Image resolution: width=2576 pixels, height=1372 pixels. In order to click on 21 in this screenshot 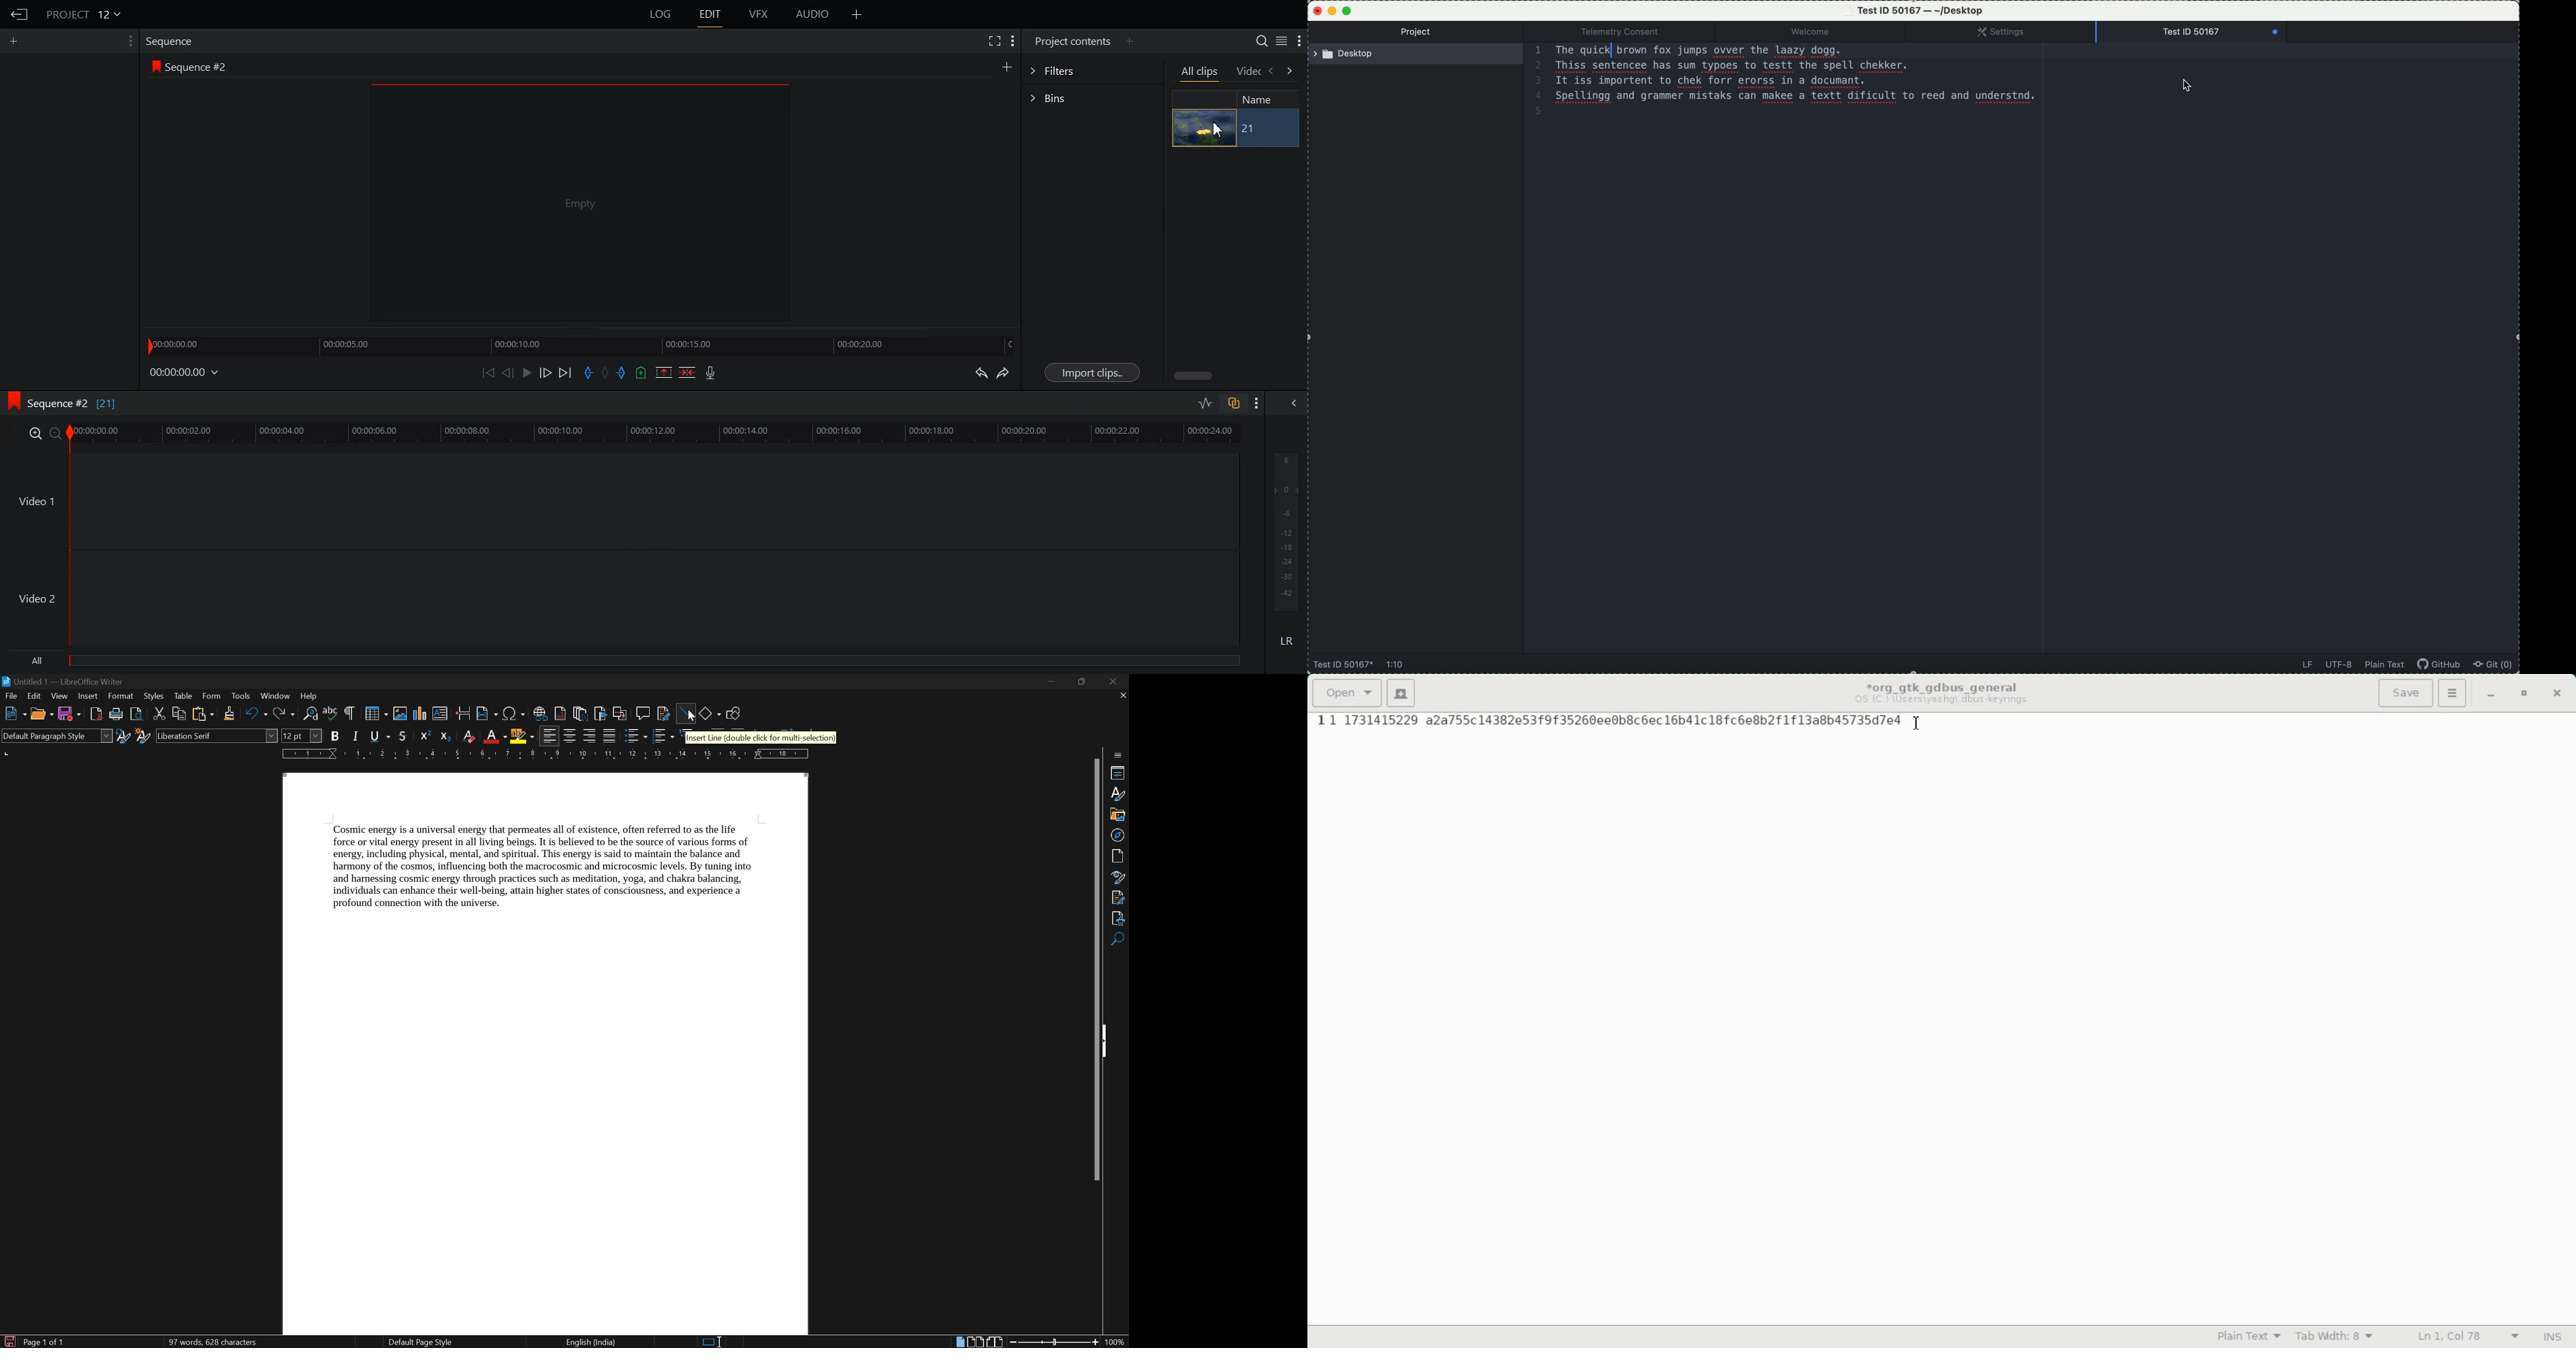, I will do `click(1266, 129)`.